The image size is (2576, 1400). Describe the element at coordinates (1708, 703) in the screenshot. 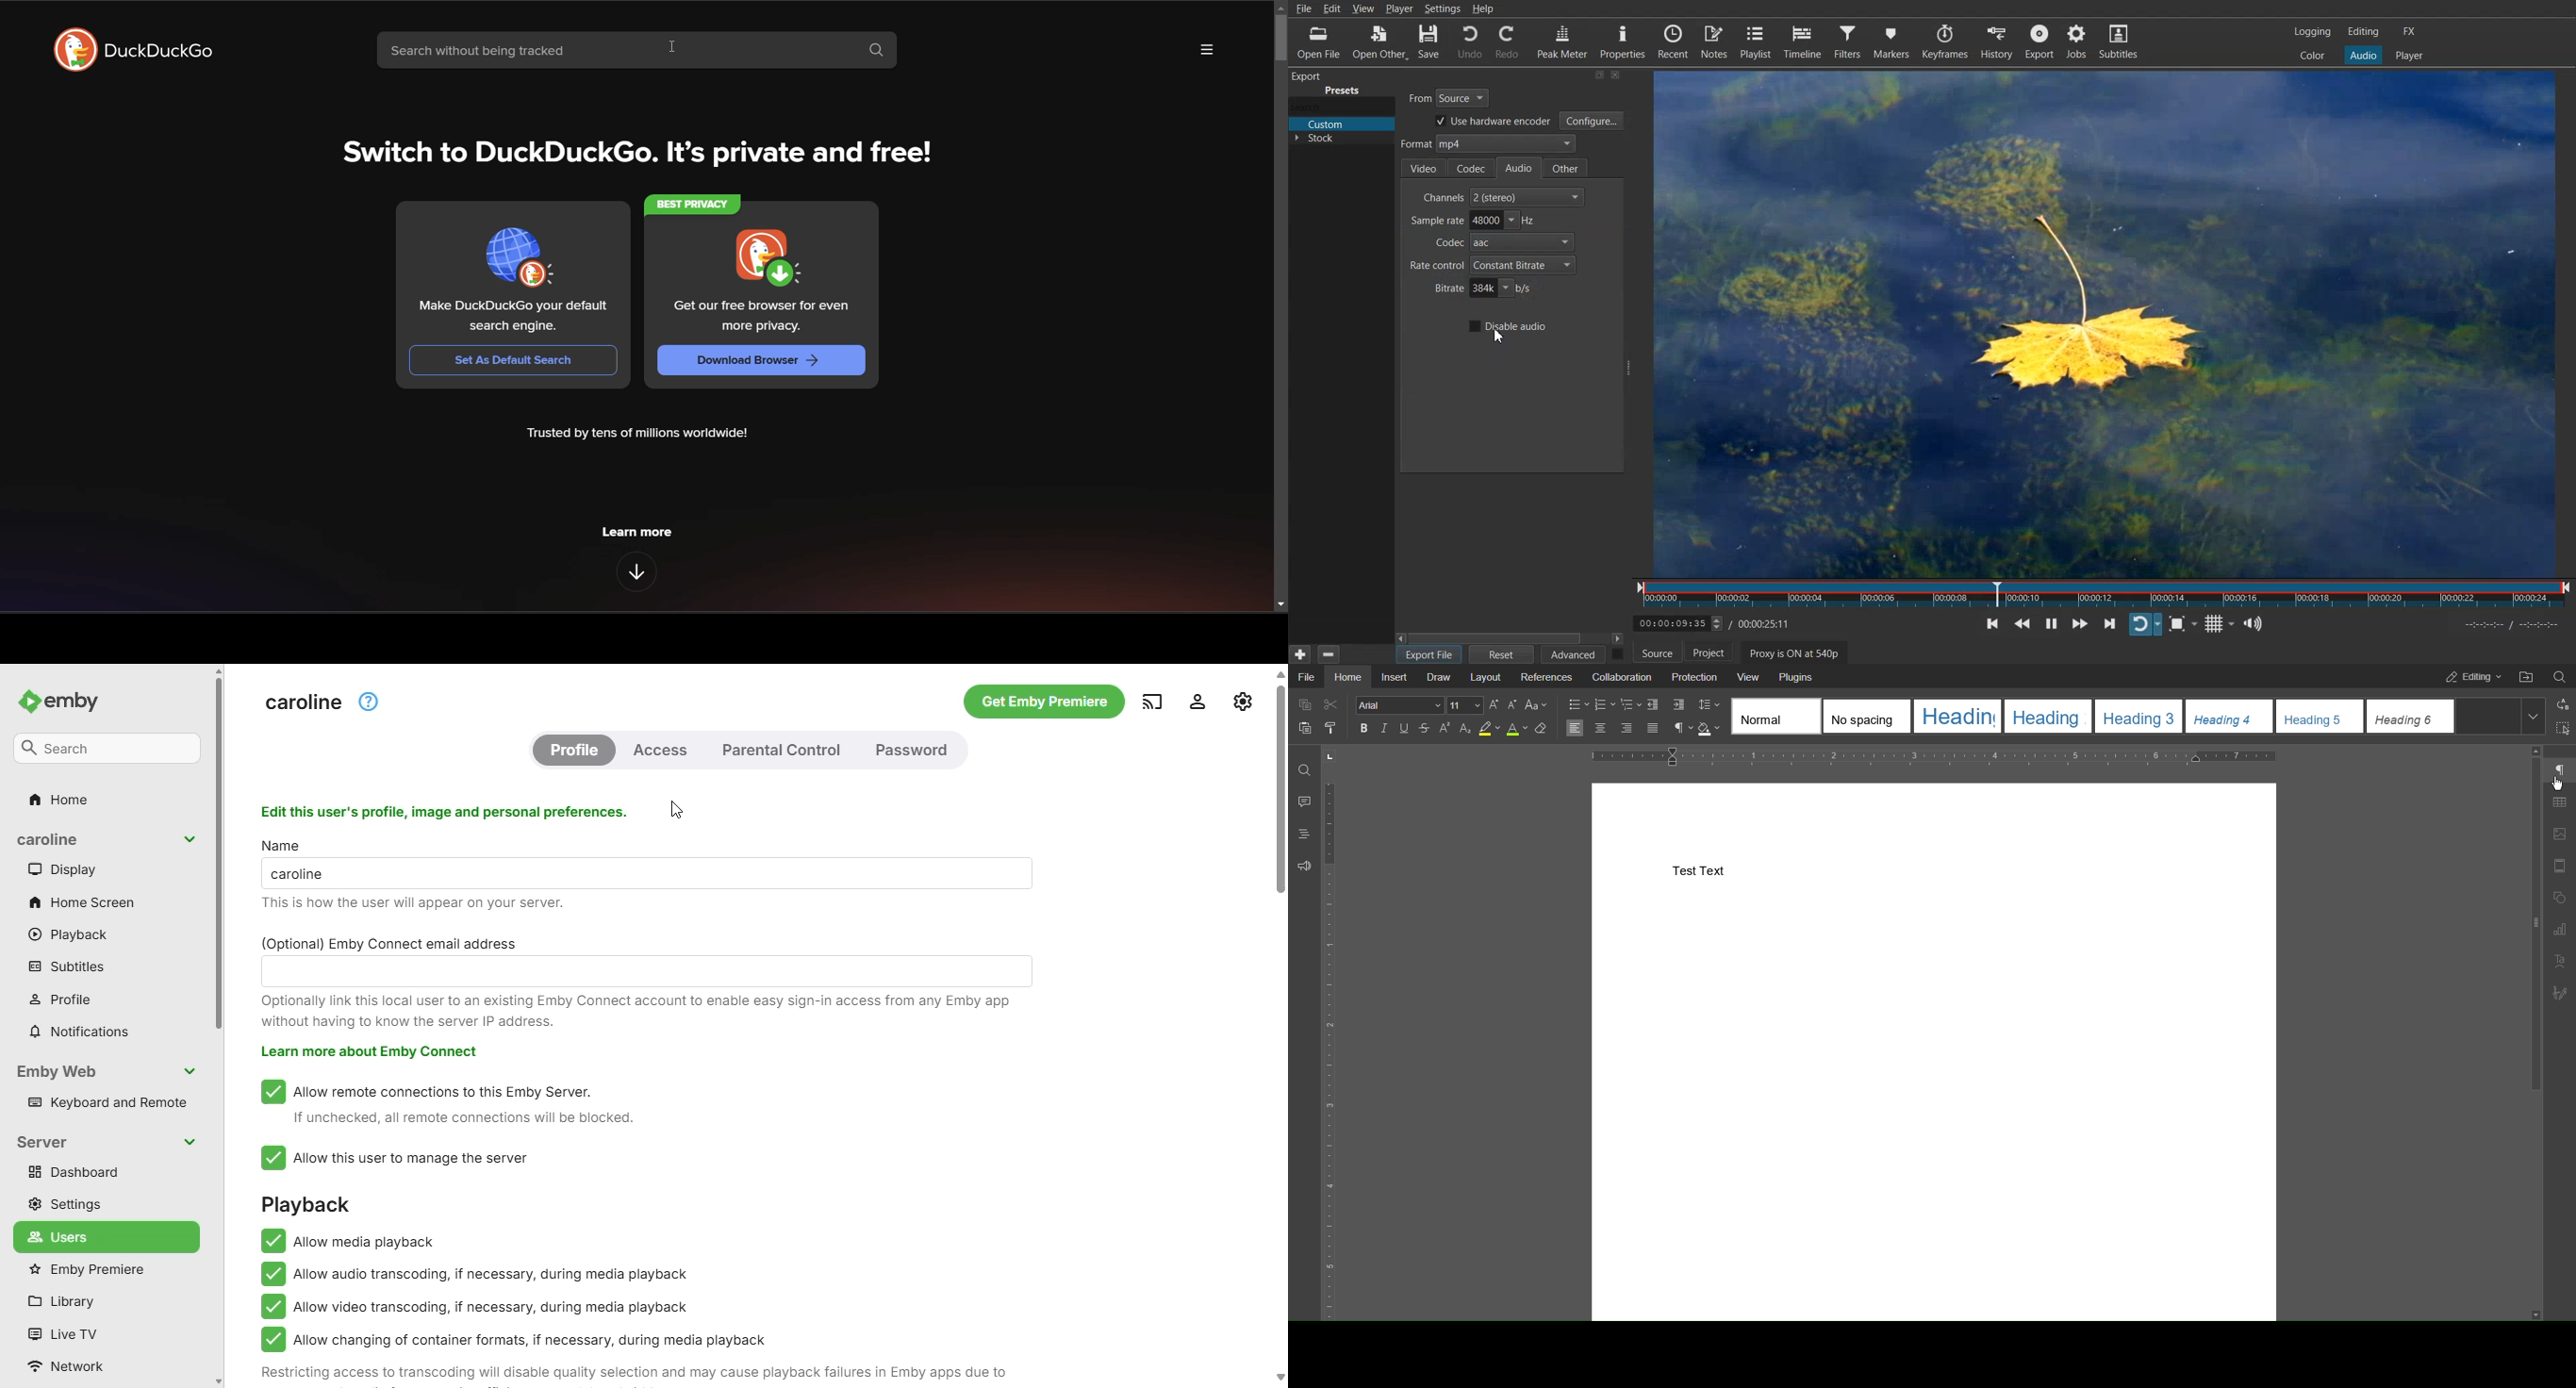

I see `Line Spacing` at that location.